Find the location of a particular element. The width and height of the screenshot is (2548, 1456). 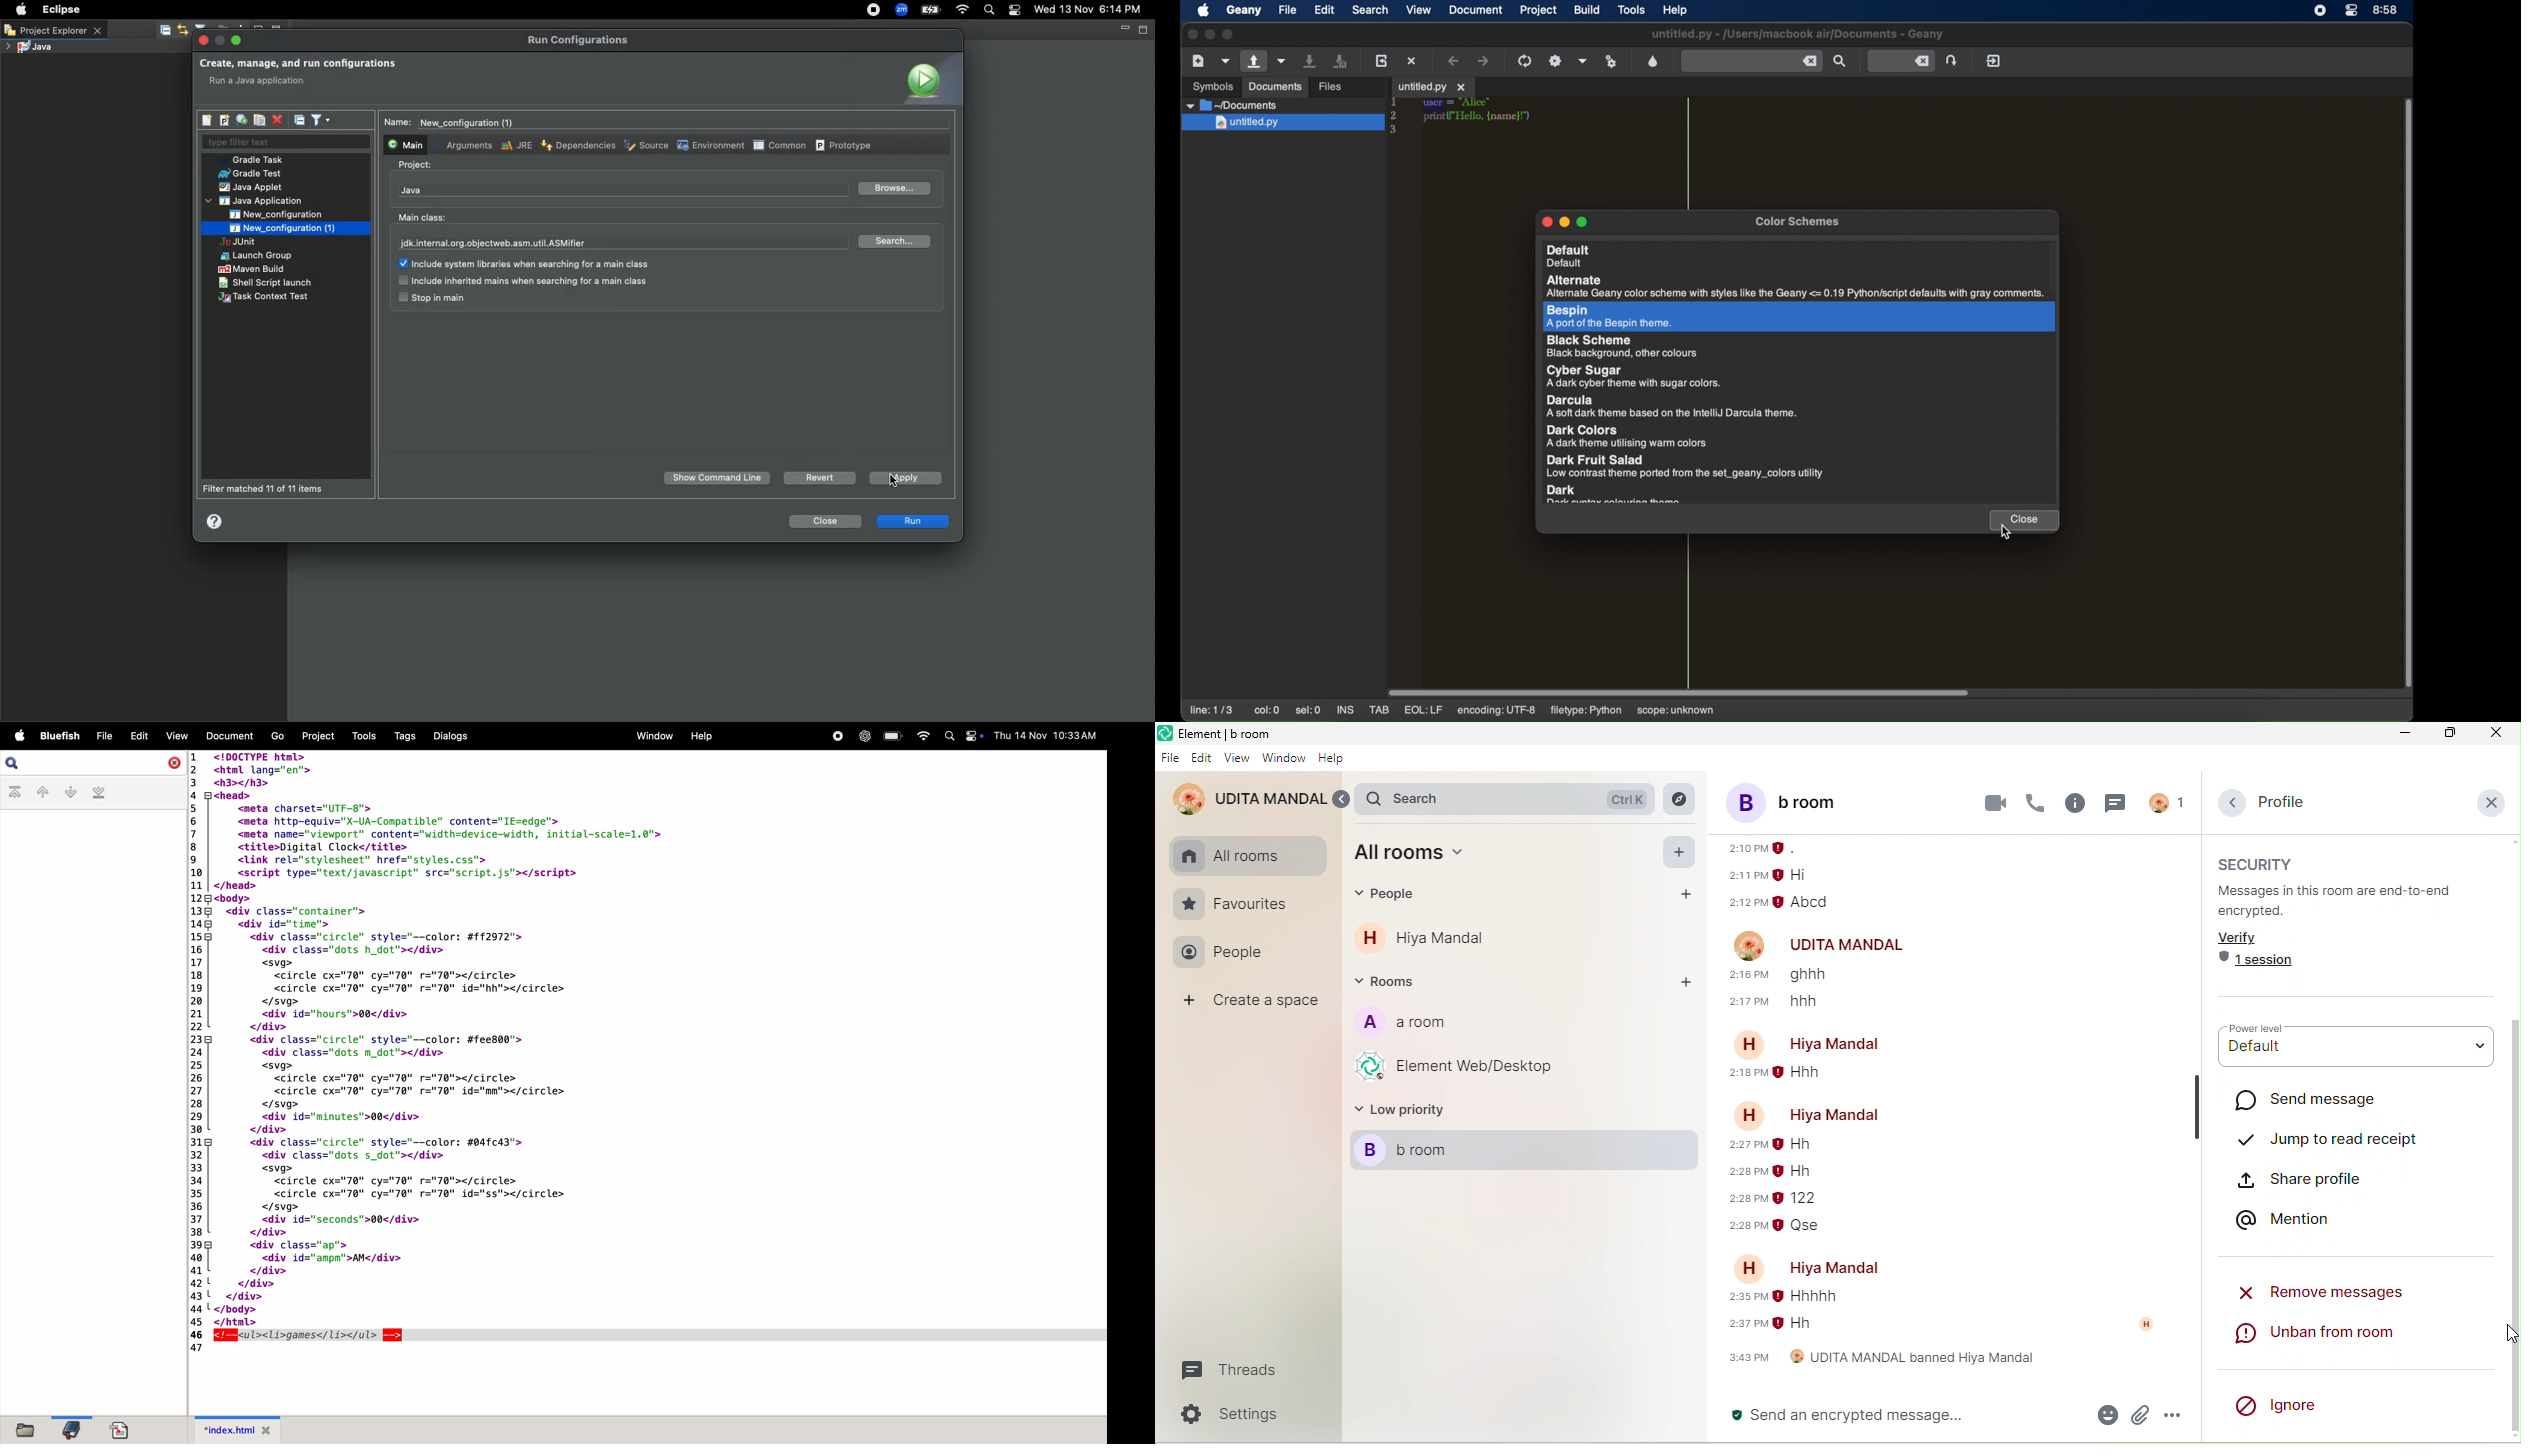

help is located at coordinates (1330, 759).